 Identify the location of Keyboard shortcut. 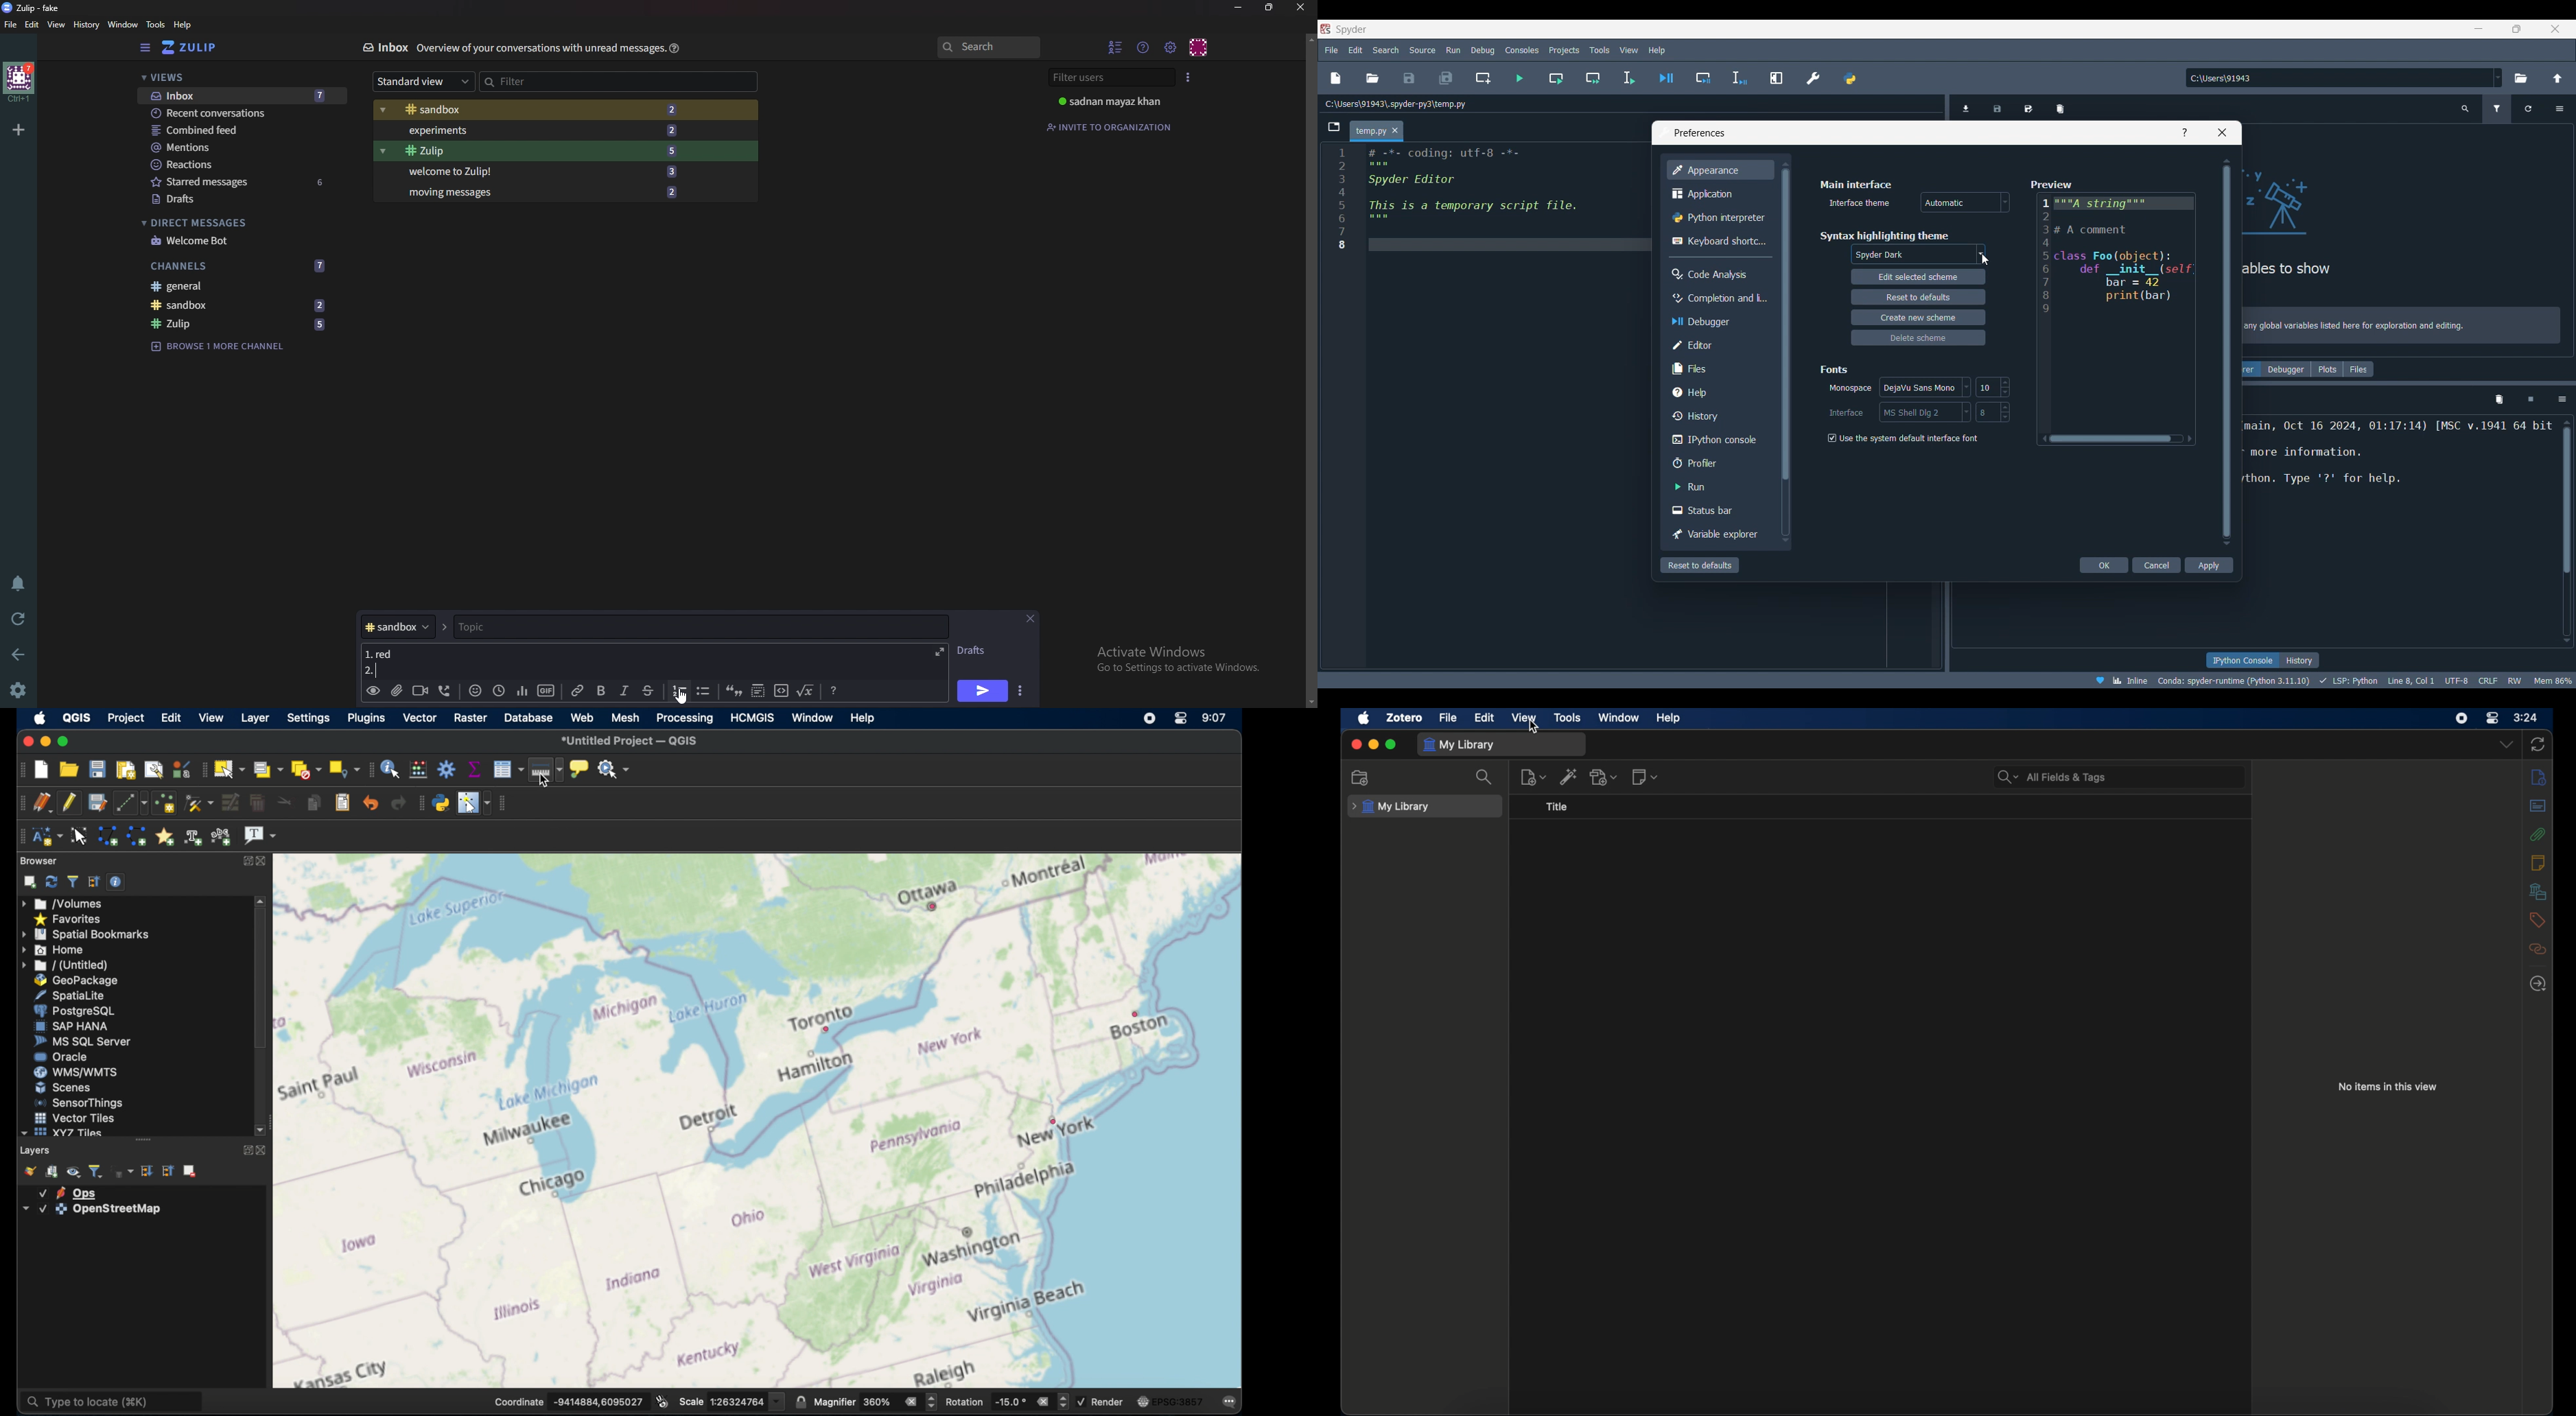
(1719, 241).